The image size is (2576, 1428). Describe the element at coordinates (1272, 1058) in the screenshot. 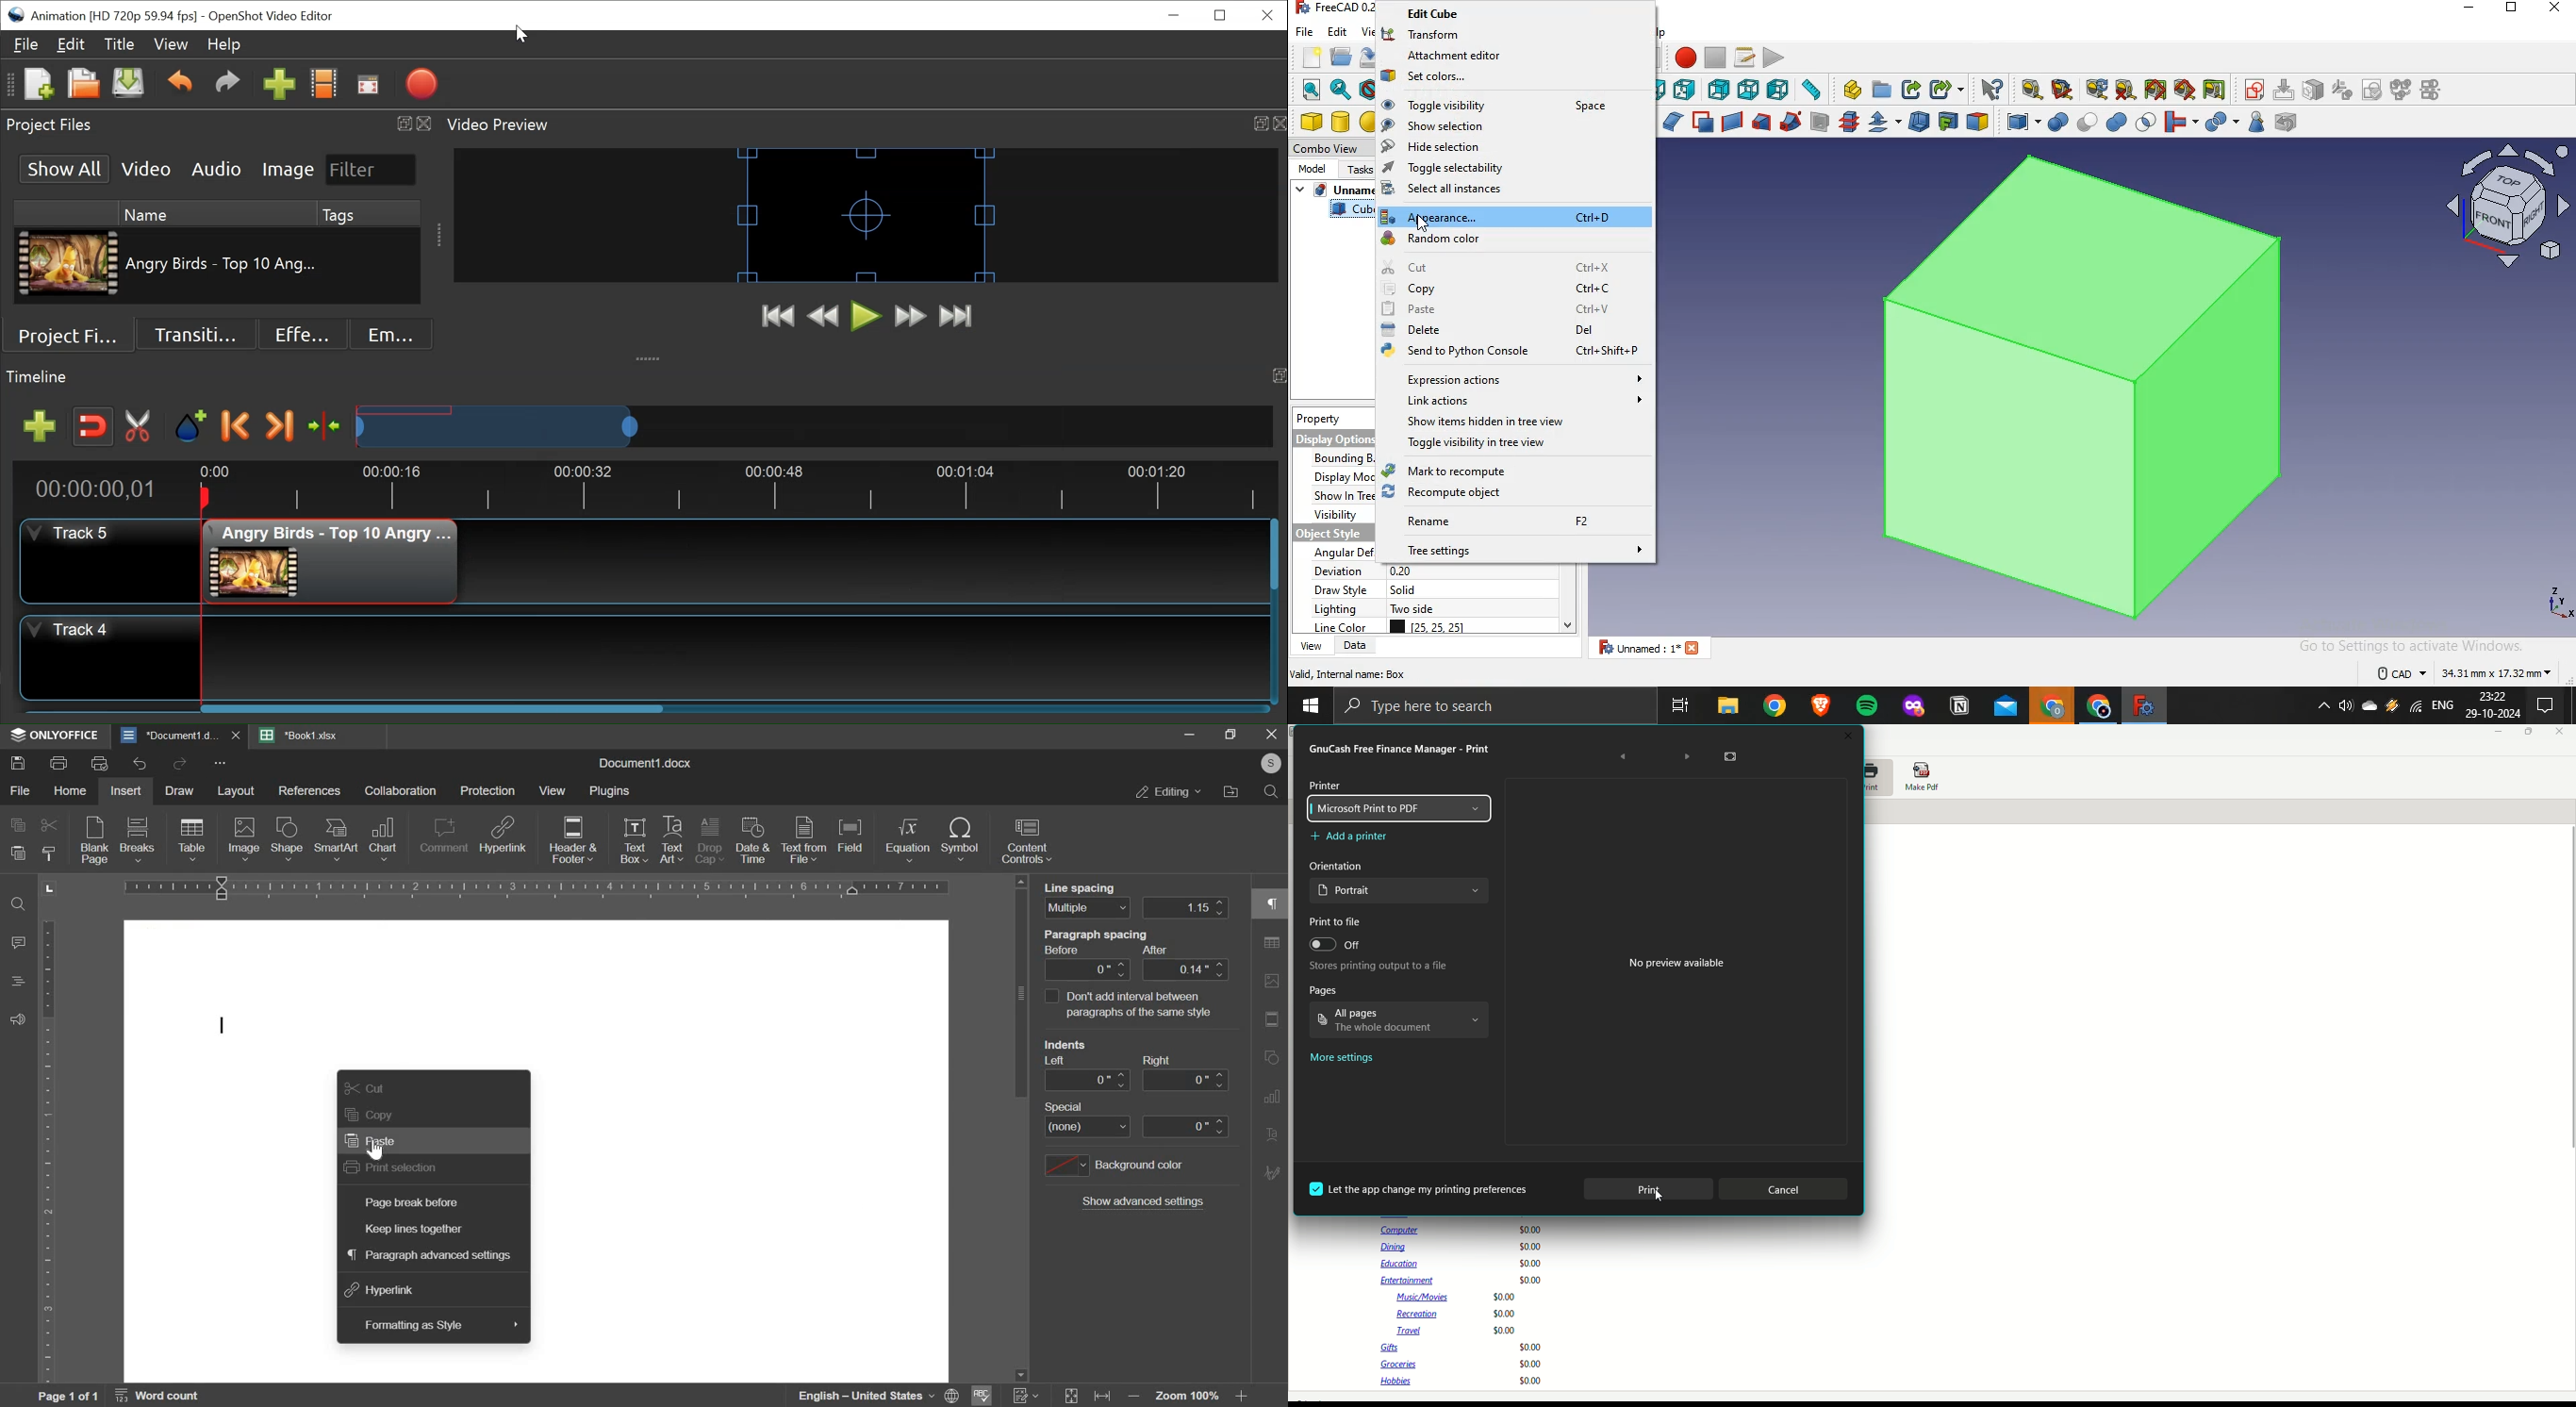

I see `Bar/Column Chart Tool` at that location.